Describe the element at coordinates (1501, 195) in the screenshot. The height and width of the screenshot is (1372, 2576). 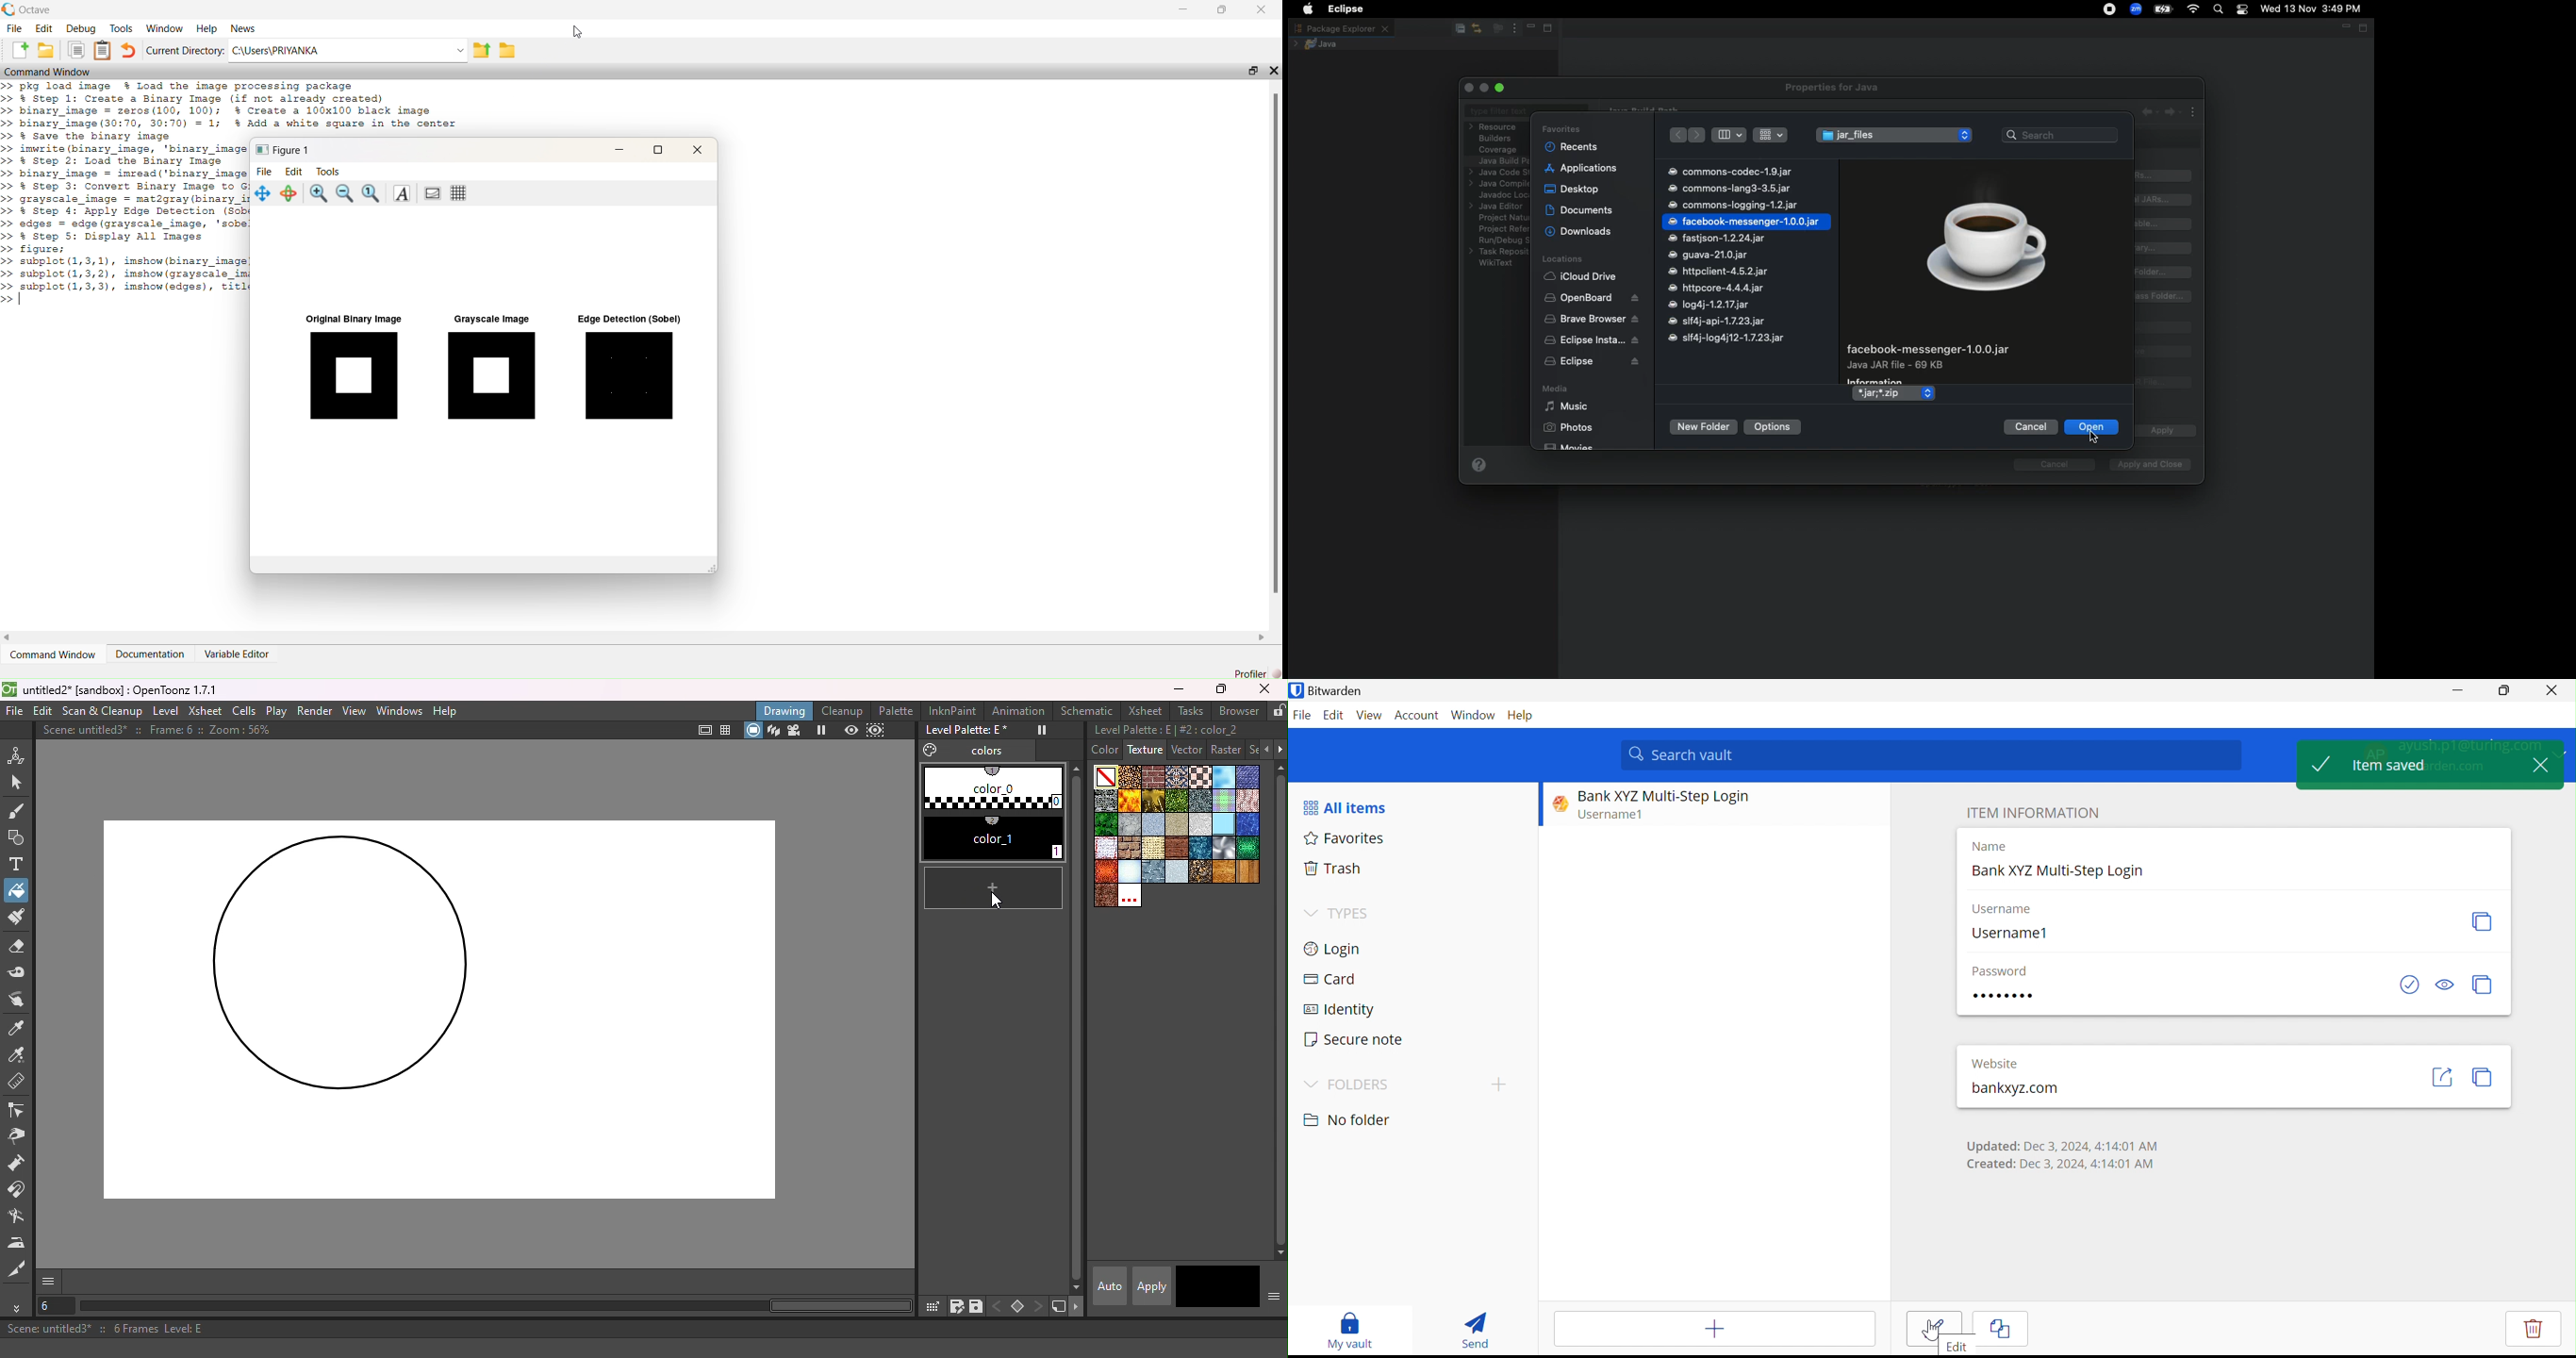
I see `Javadoc location` at that location.